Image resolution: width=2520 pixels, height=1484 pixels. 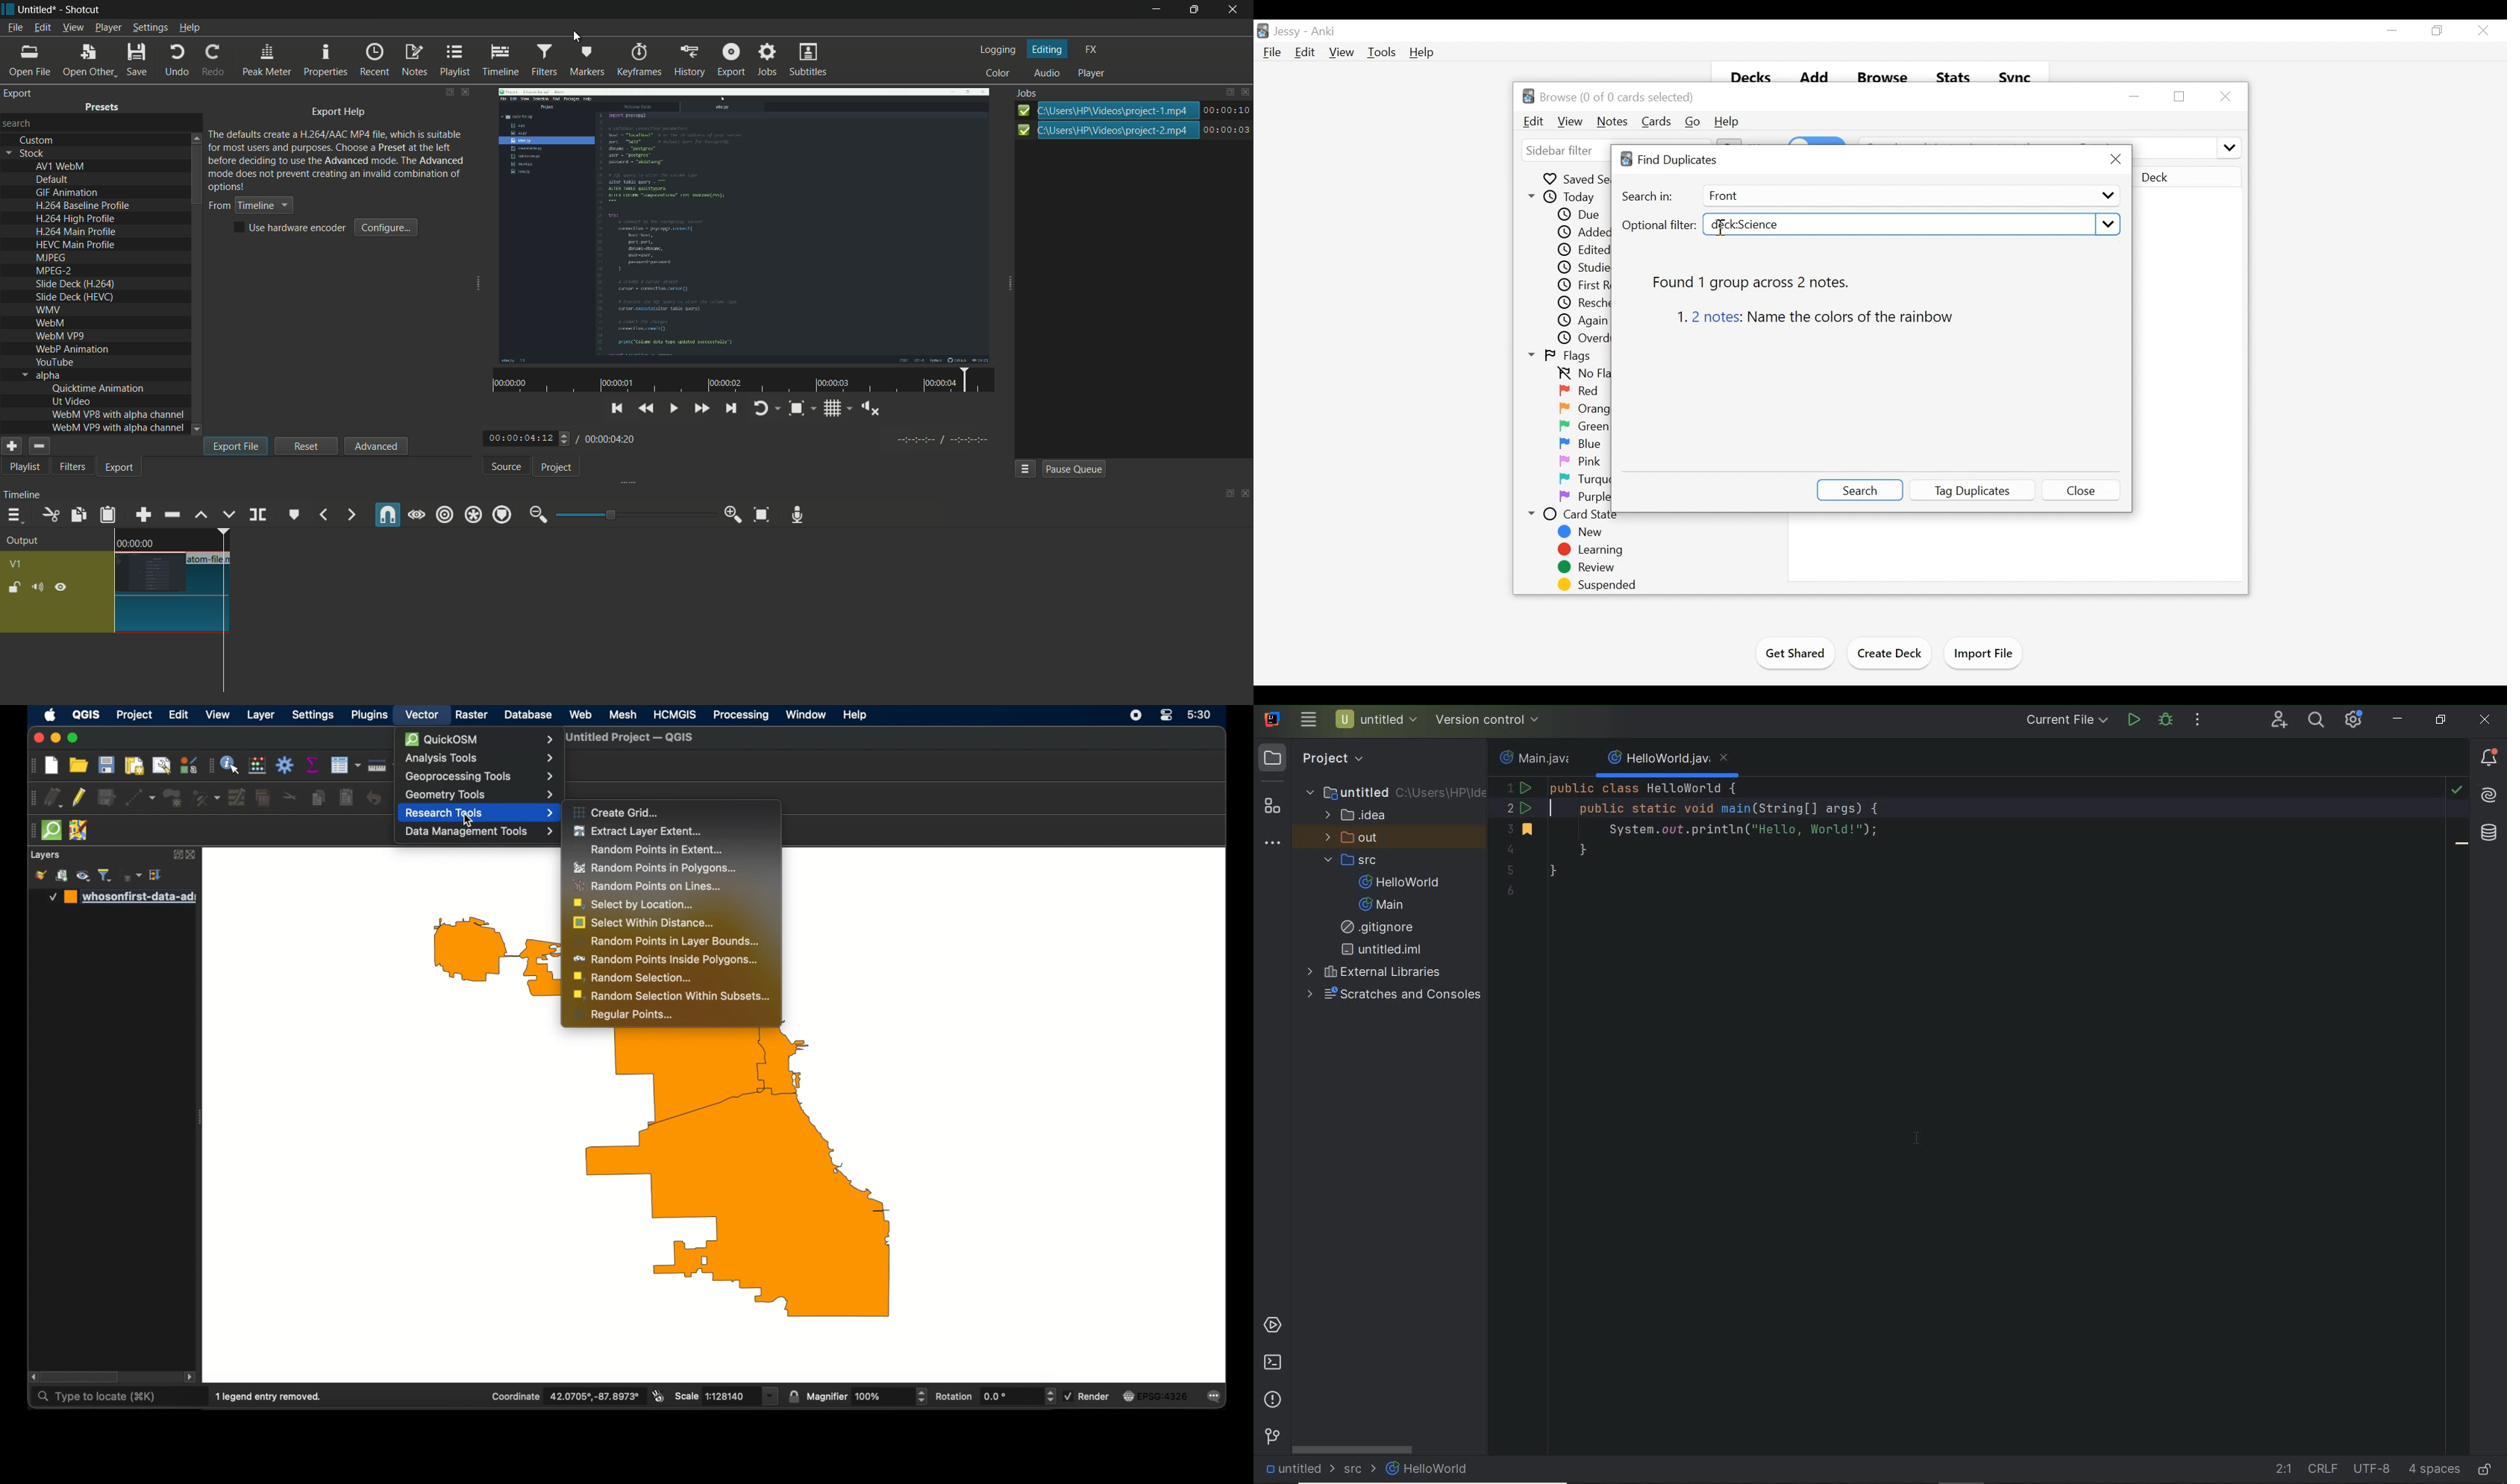 I want to click on Cards, so click(x=1658, y=121).